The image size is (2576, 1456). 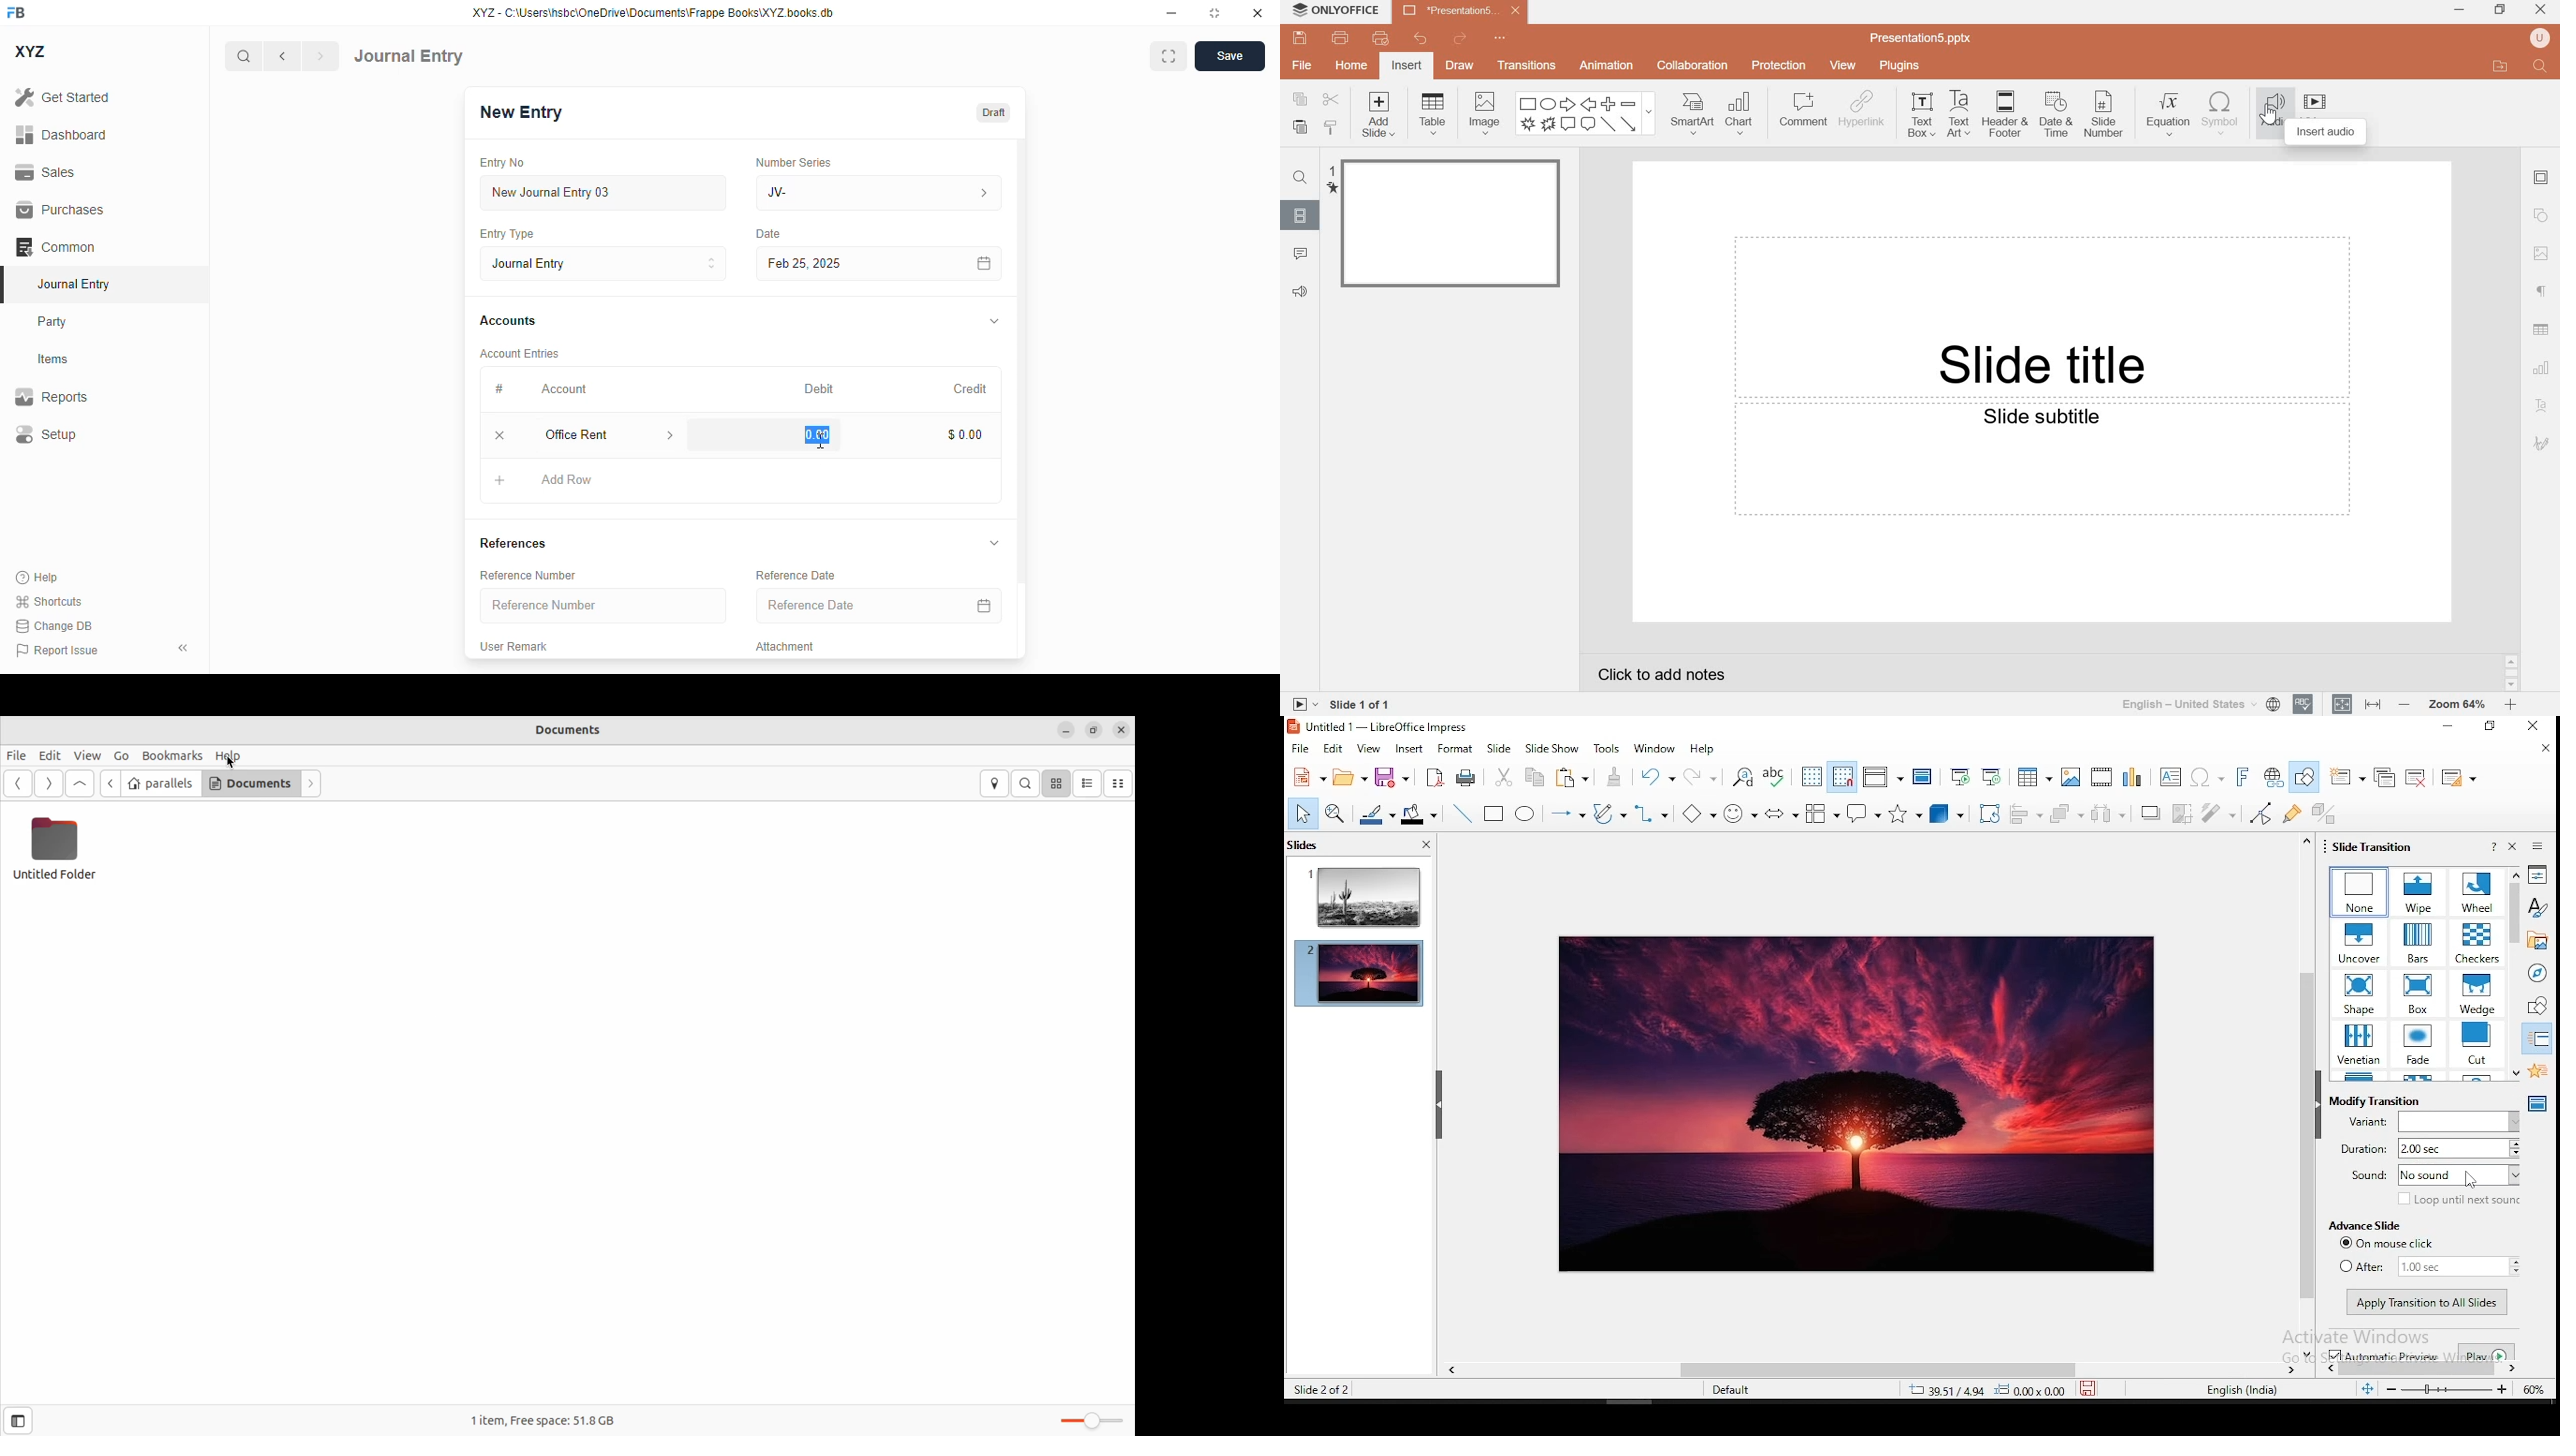 I want to click on connectors, so click(x=1649, y=813).